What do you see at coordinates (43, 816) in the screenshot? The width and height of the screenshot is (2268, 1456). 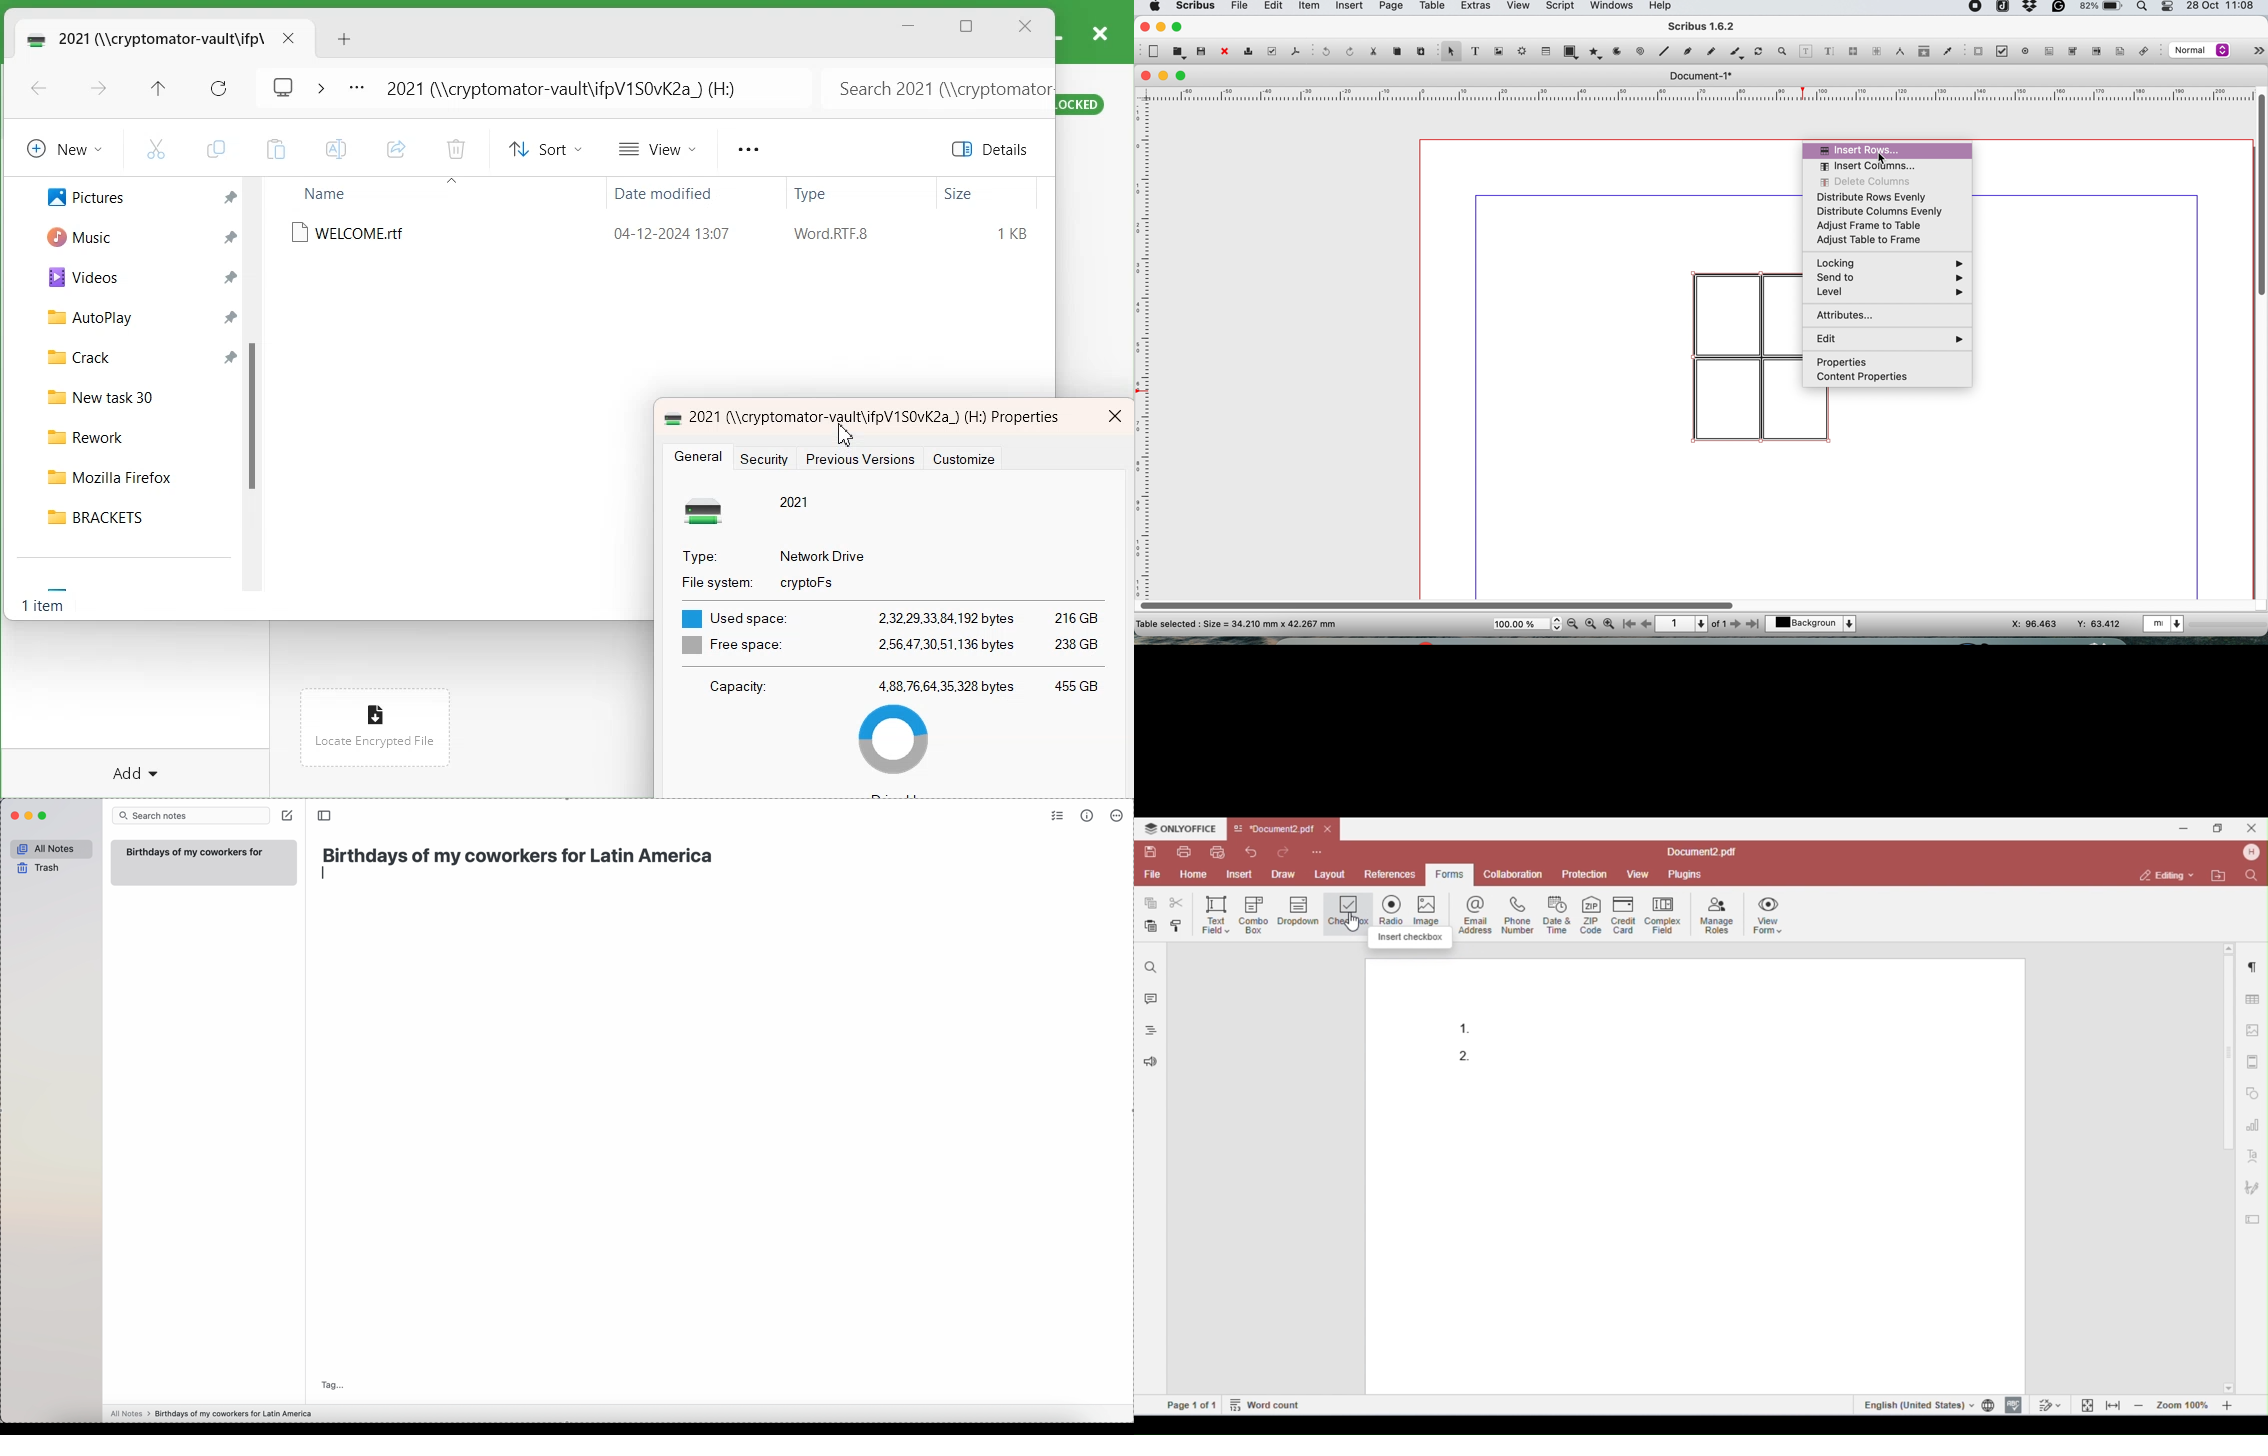 I see `maximize Simplenote` at bounding box center [43, 816].